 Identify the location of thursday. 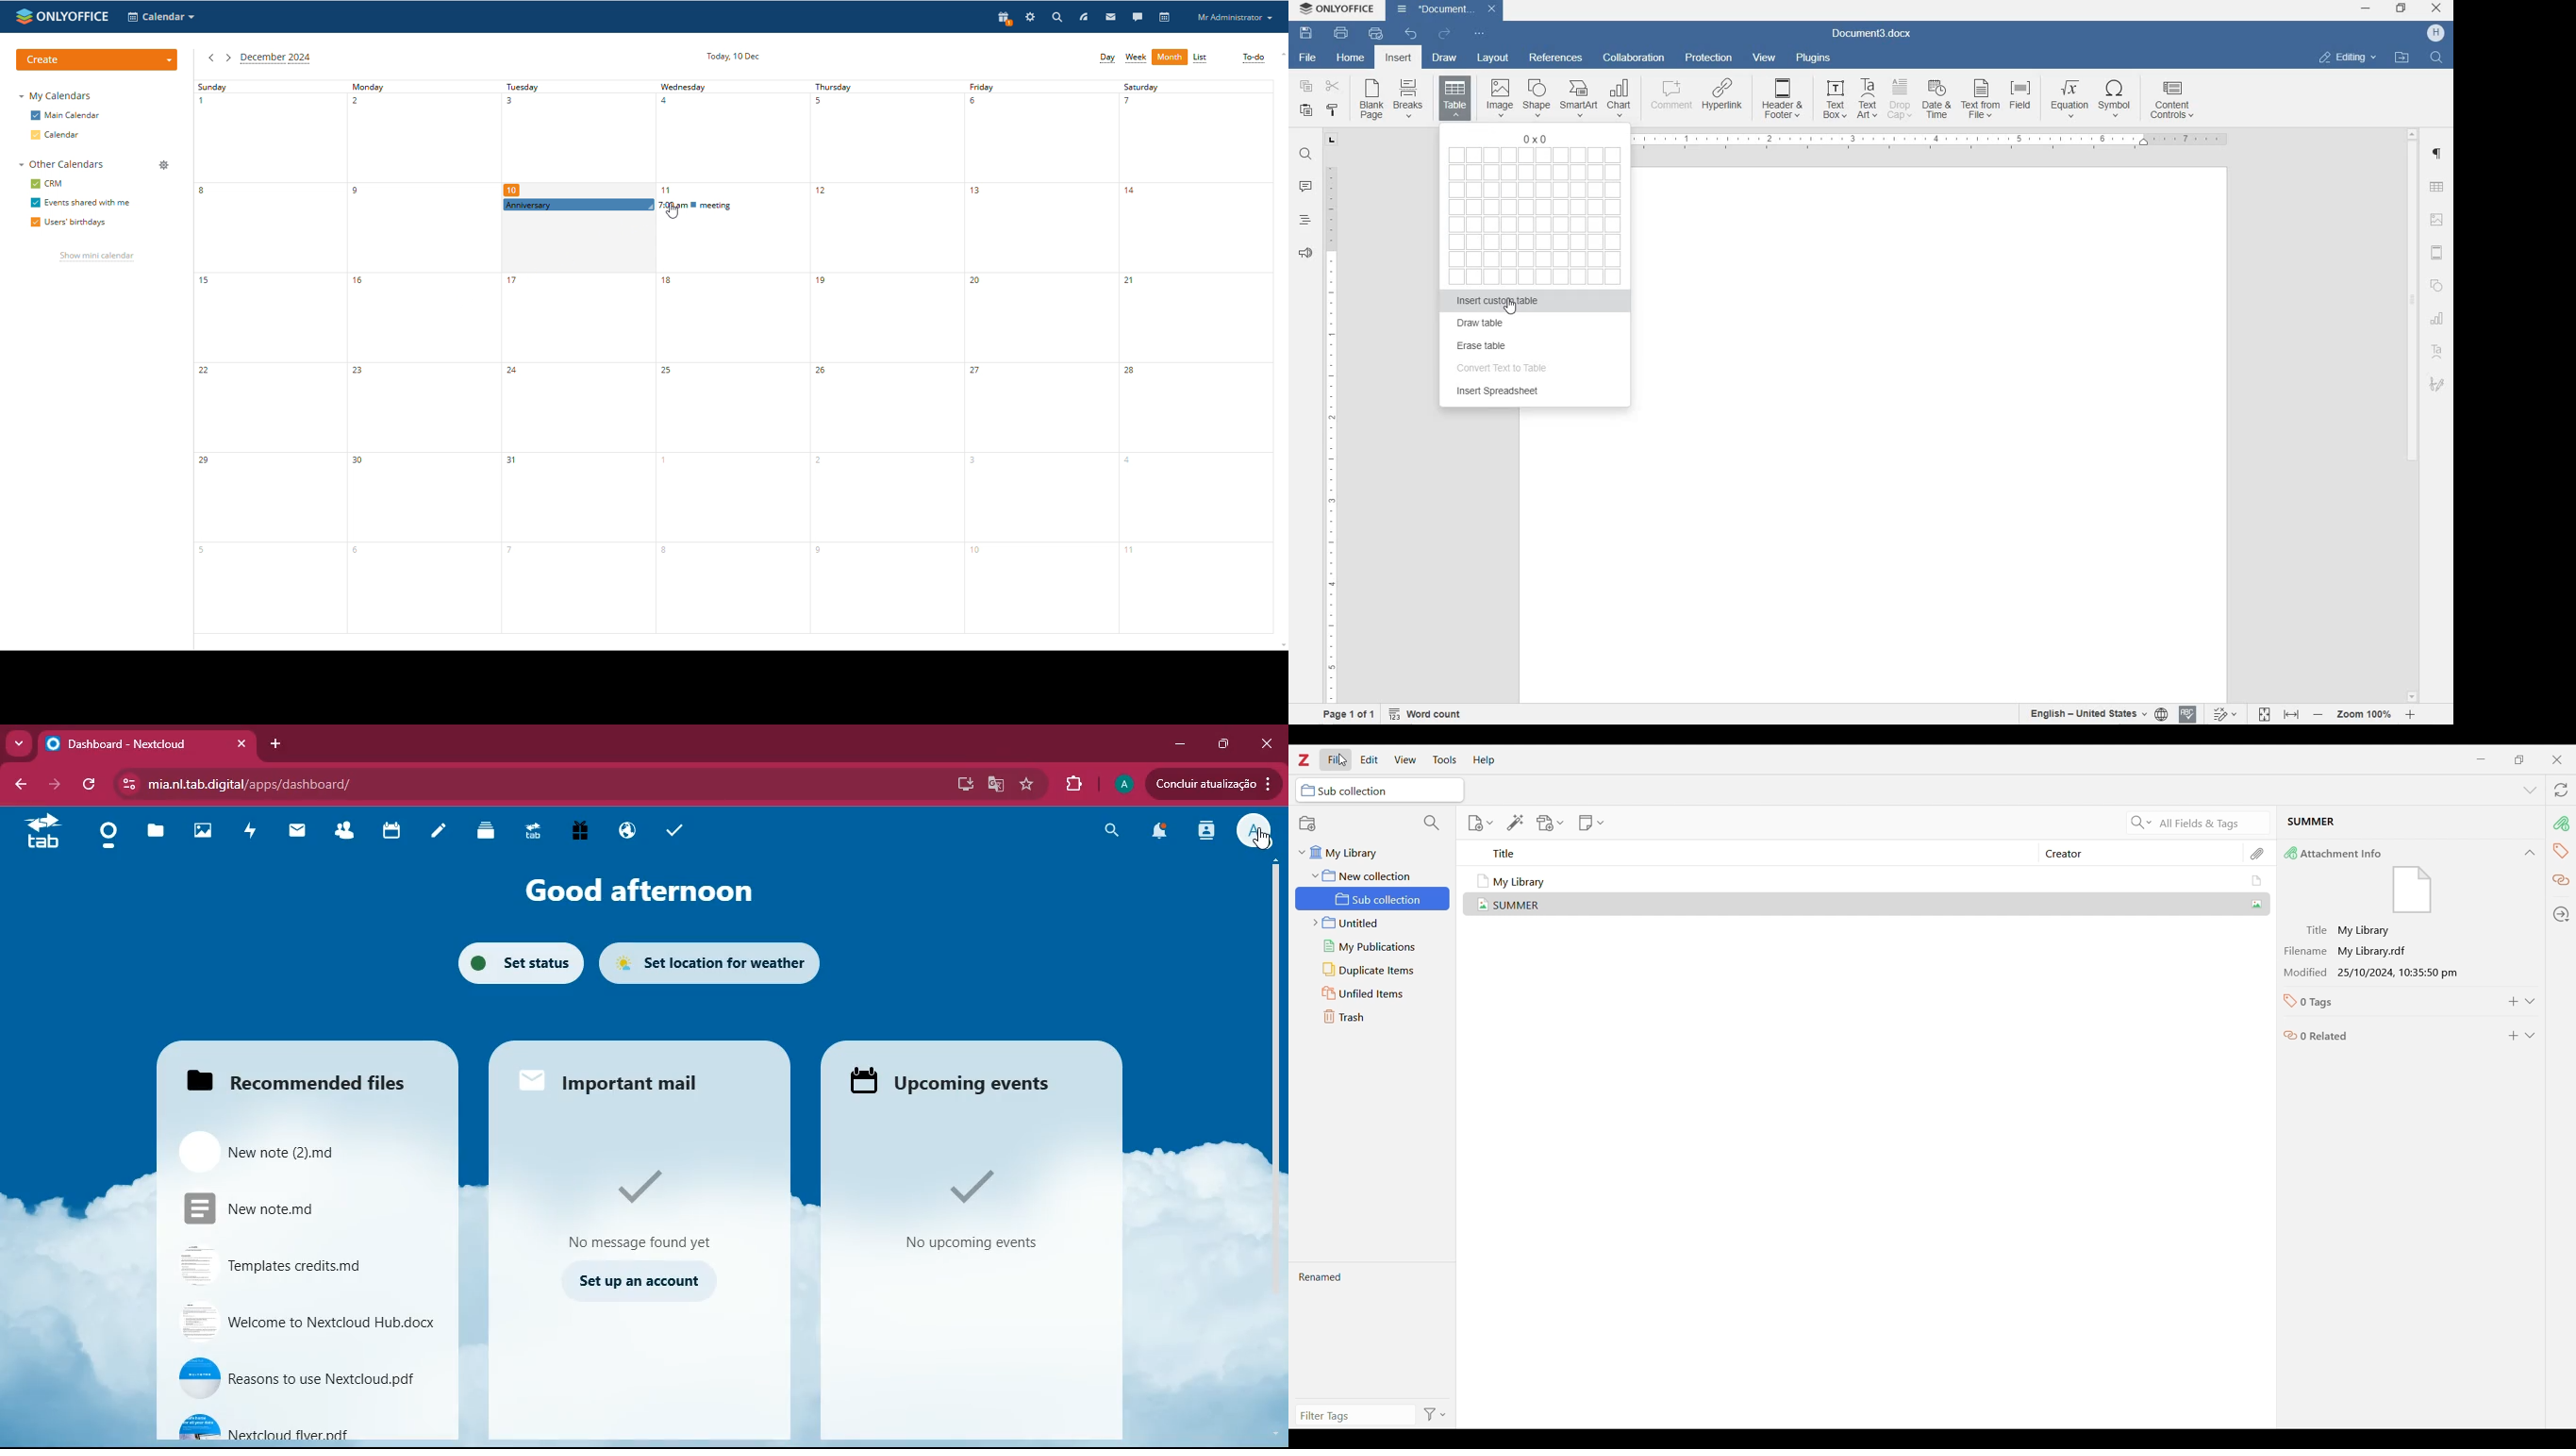
(885, 357).